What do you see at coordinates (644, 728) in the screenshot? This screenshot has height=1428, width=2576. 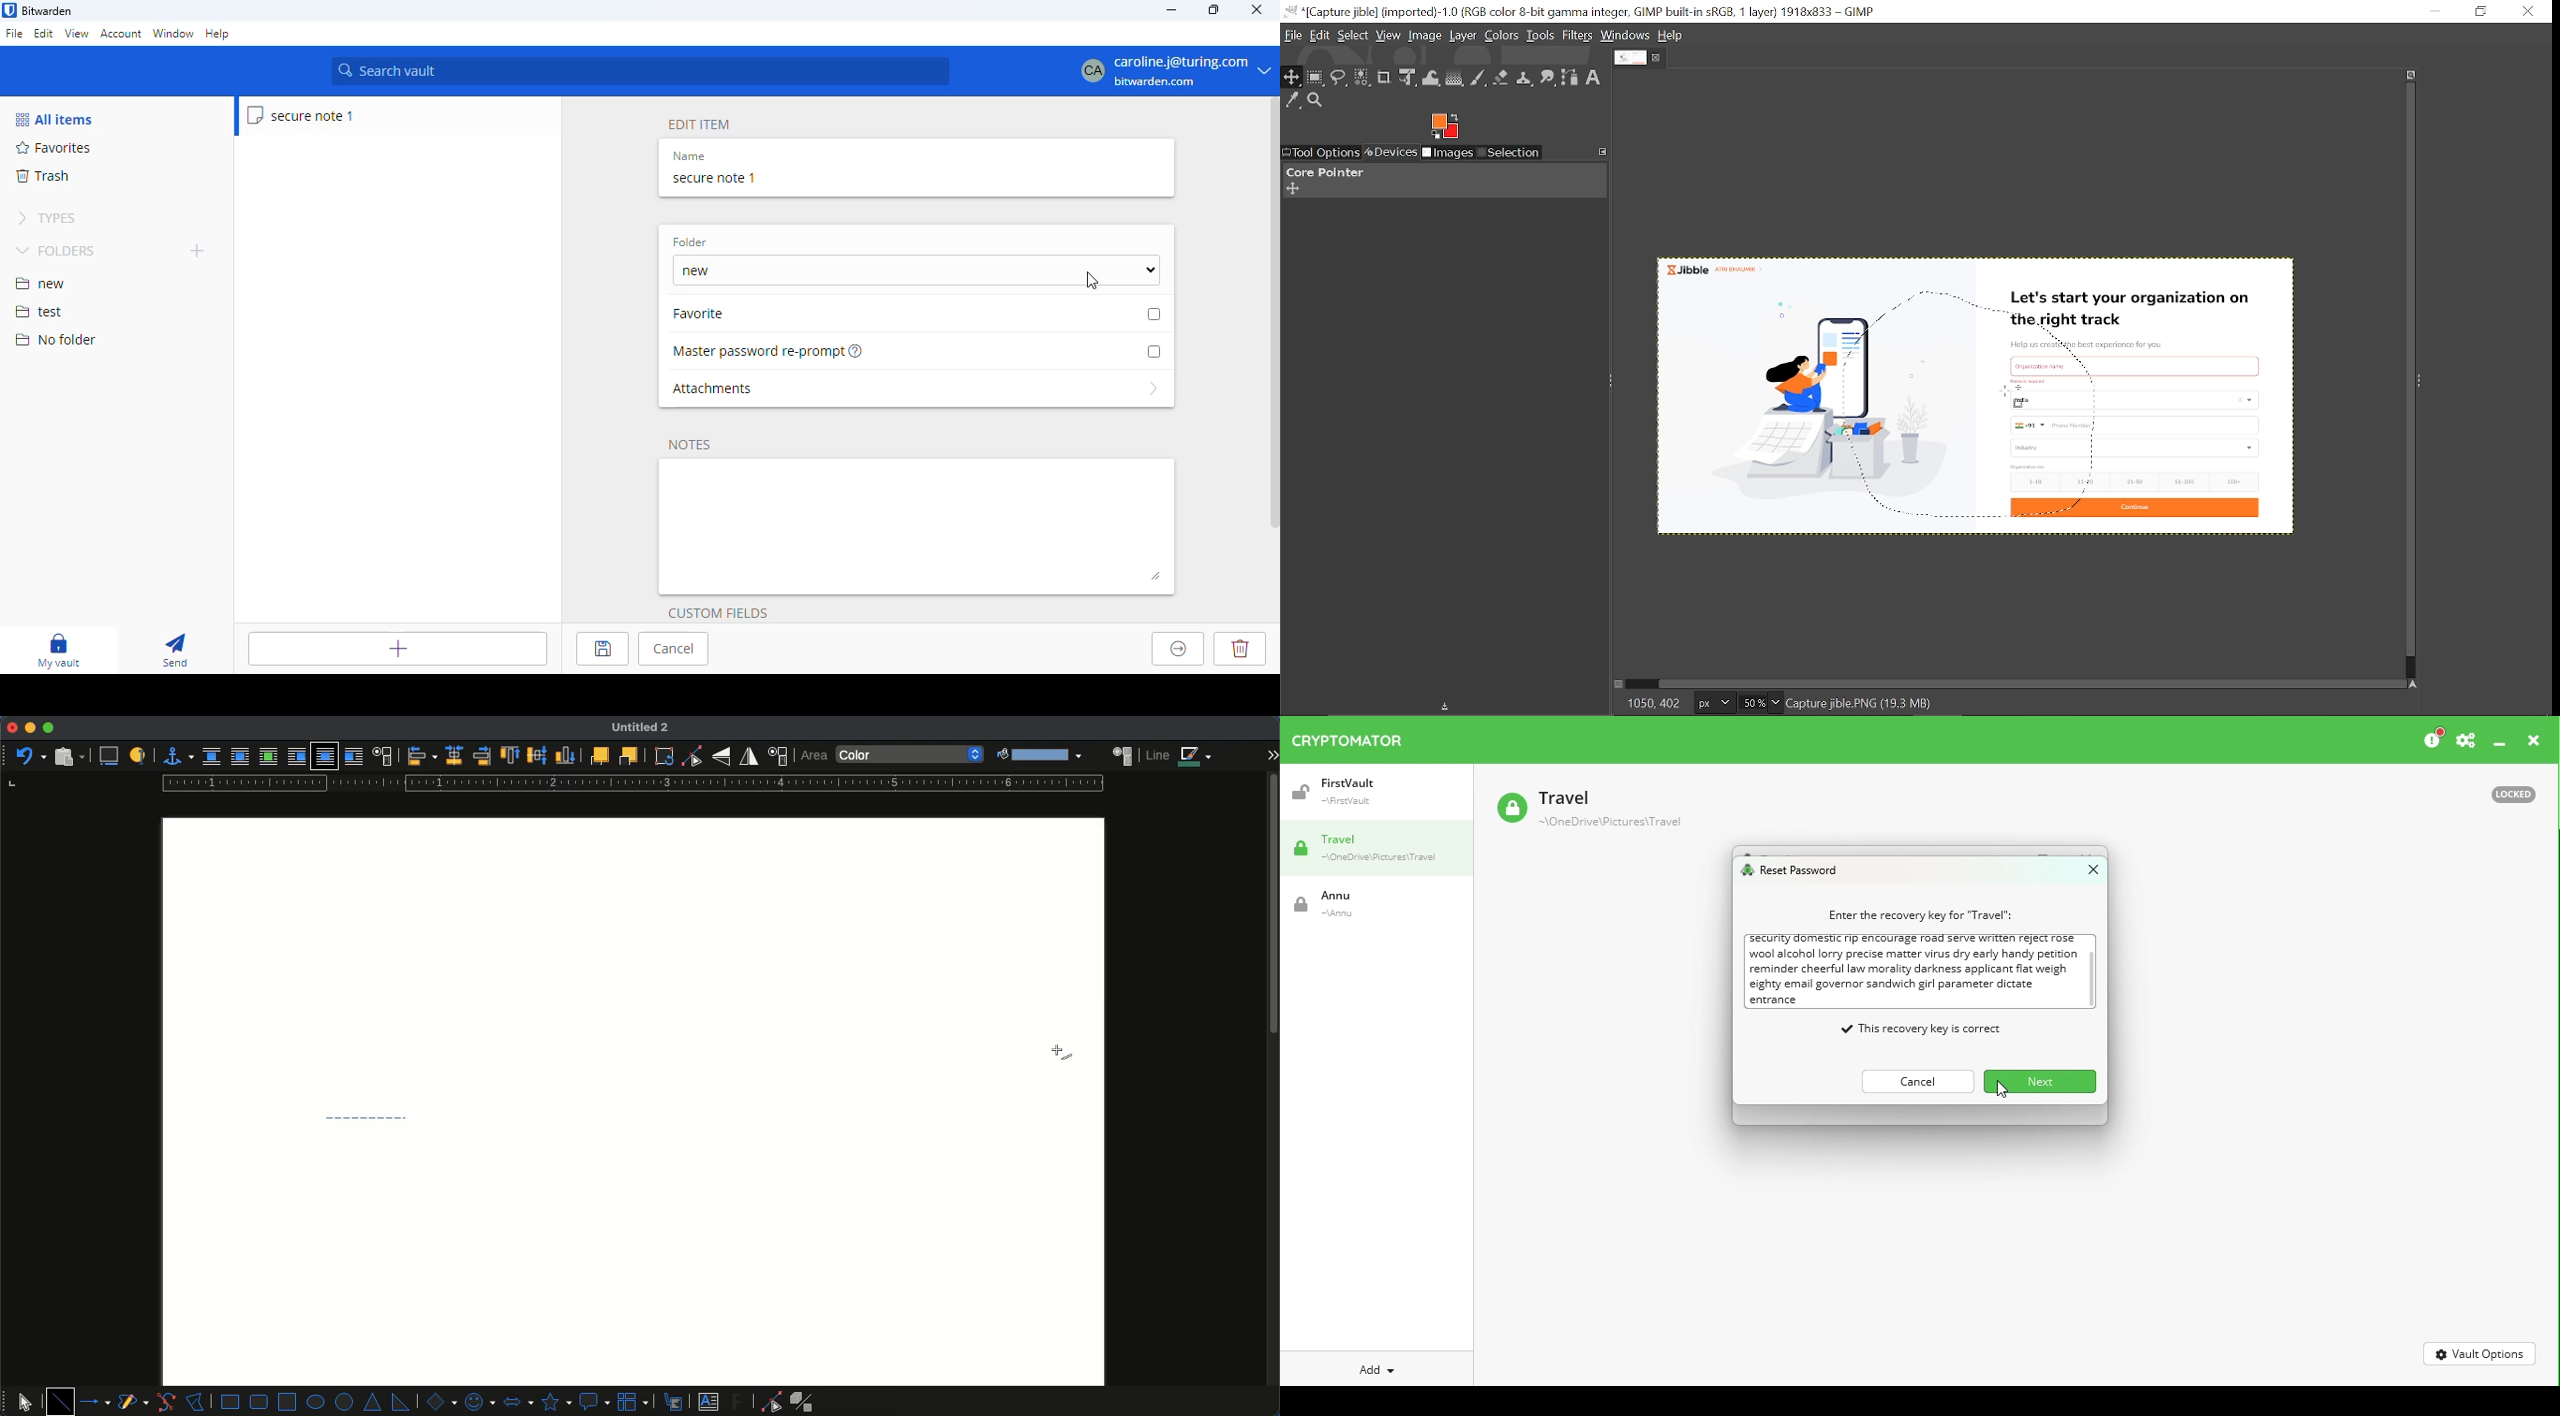 I see `Untitled 2 - name` at bounding box center [644, 728].